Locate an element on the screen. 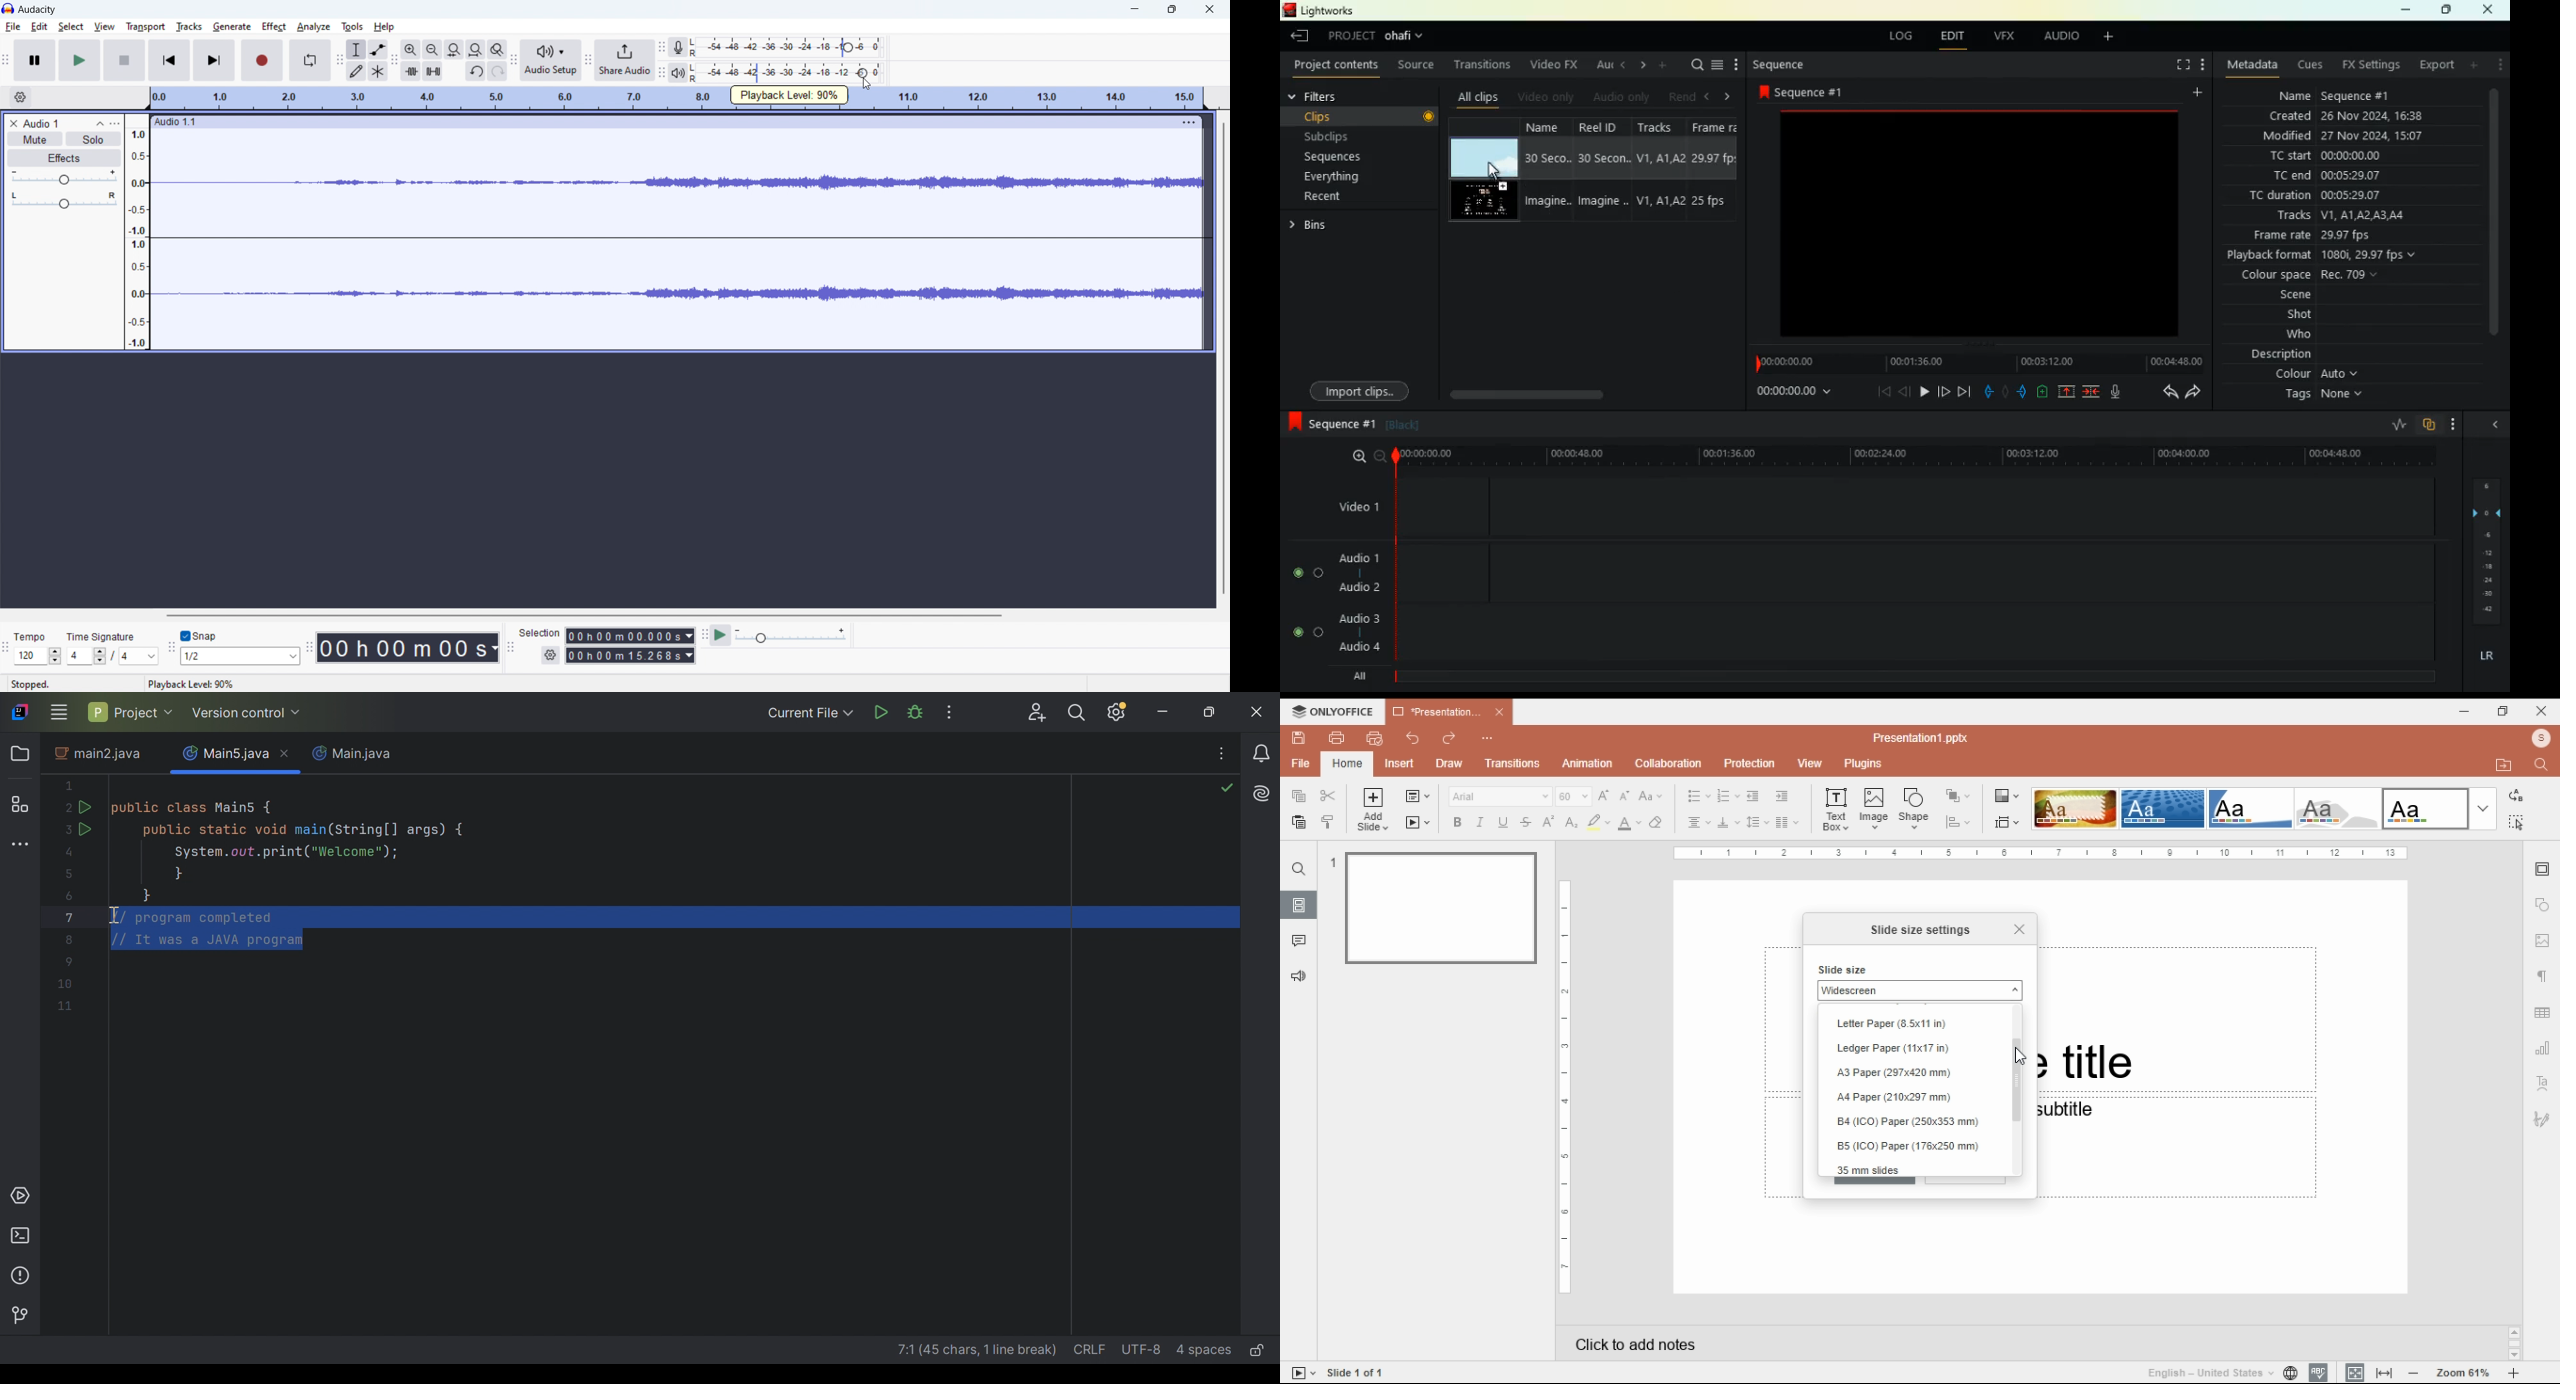 The image size is (2576, 1400). scroll is located at coordinates (2489, 212).